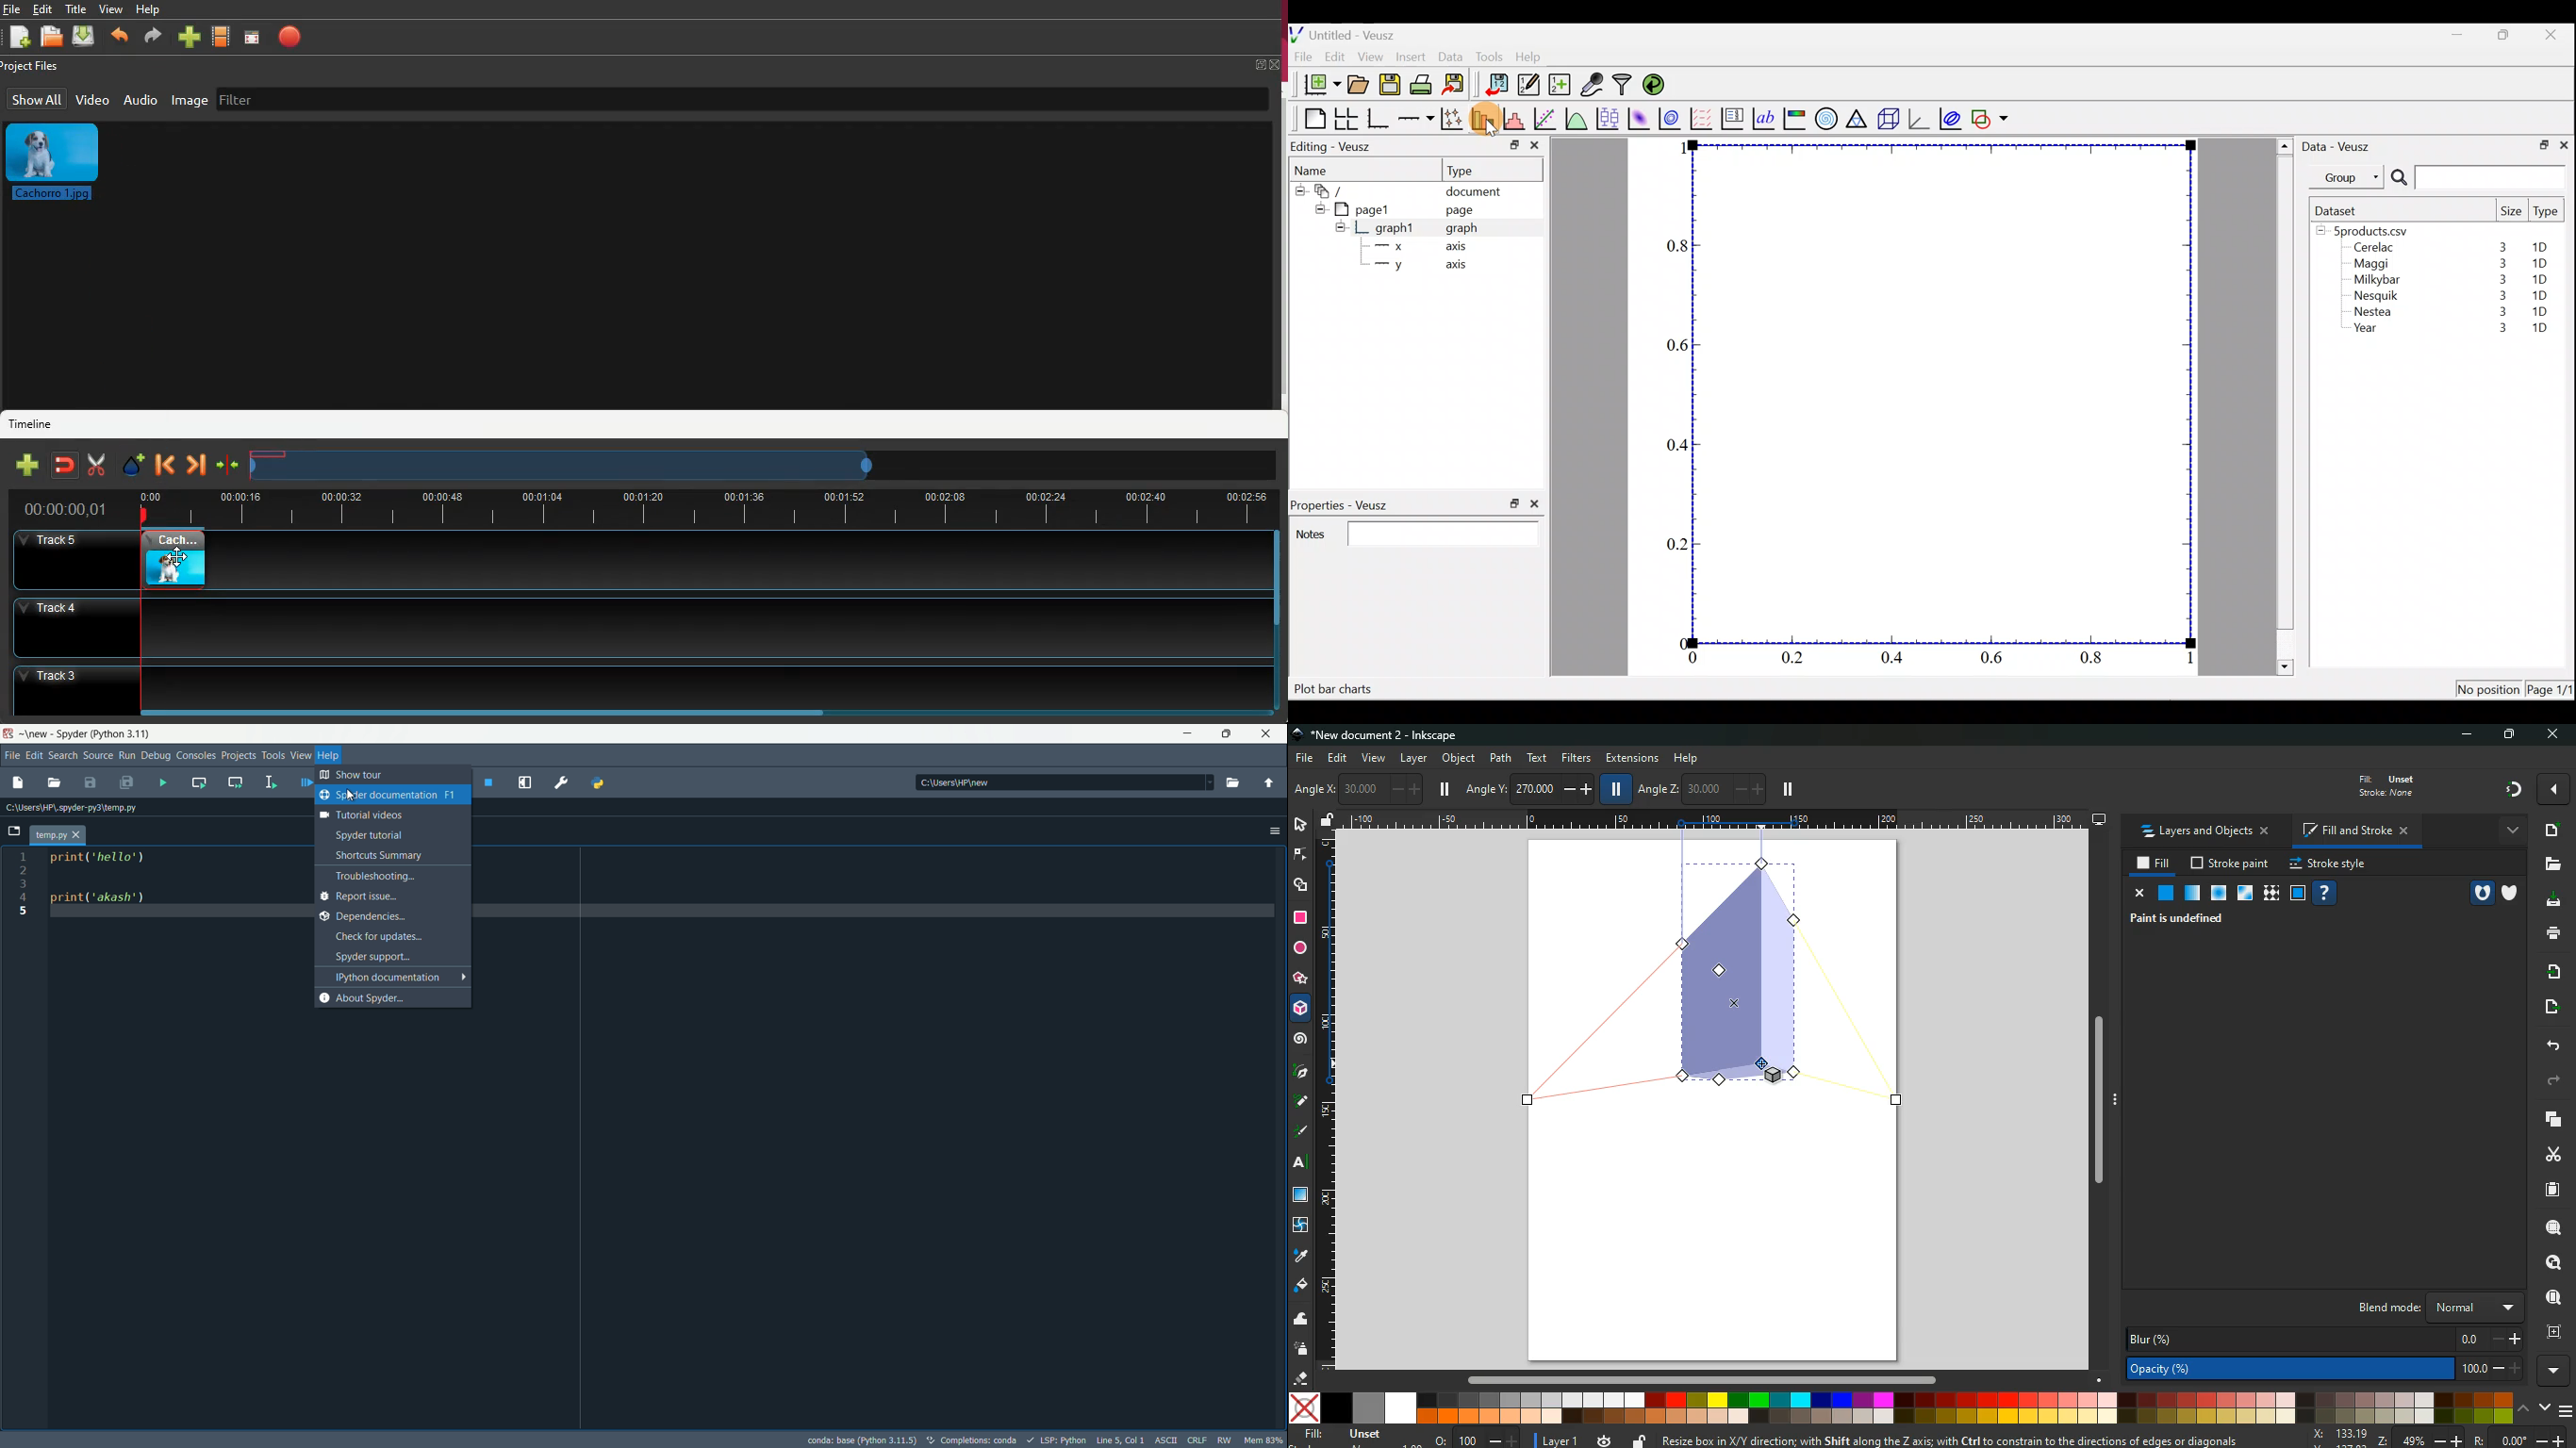 This screenshot has height=1456, width=2576. Describe the element at coordinates (1300, 1226) in the screenshot. I see `twist` at that location.